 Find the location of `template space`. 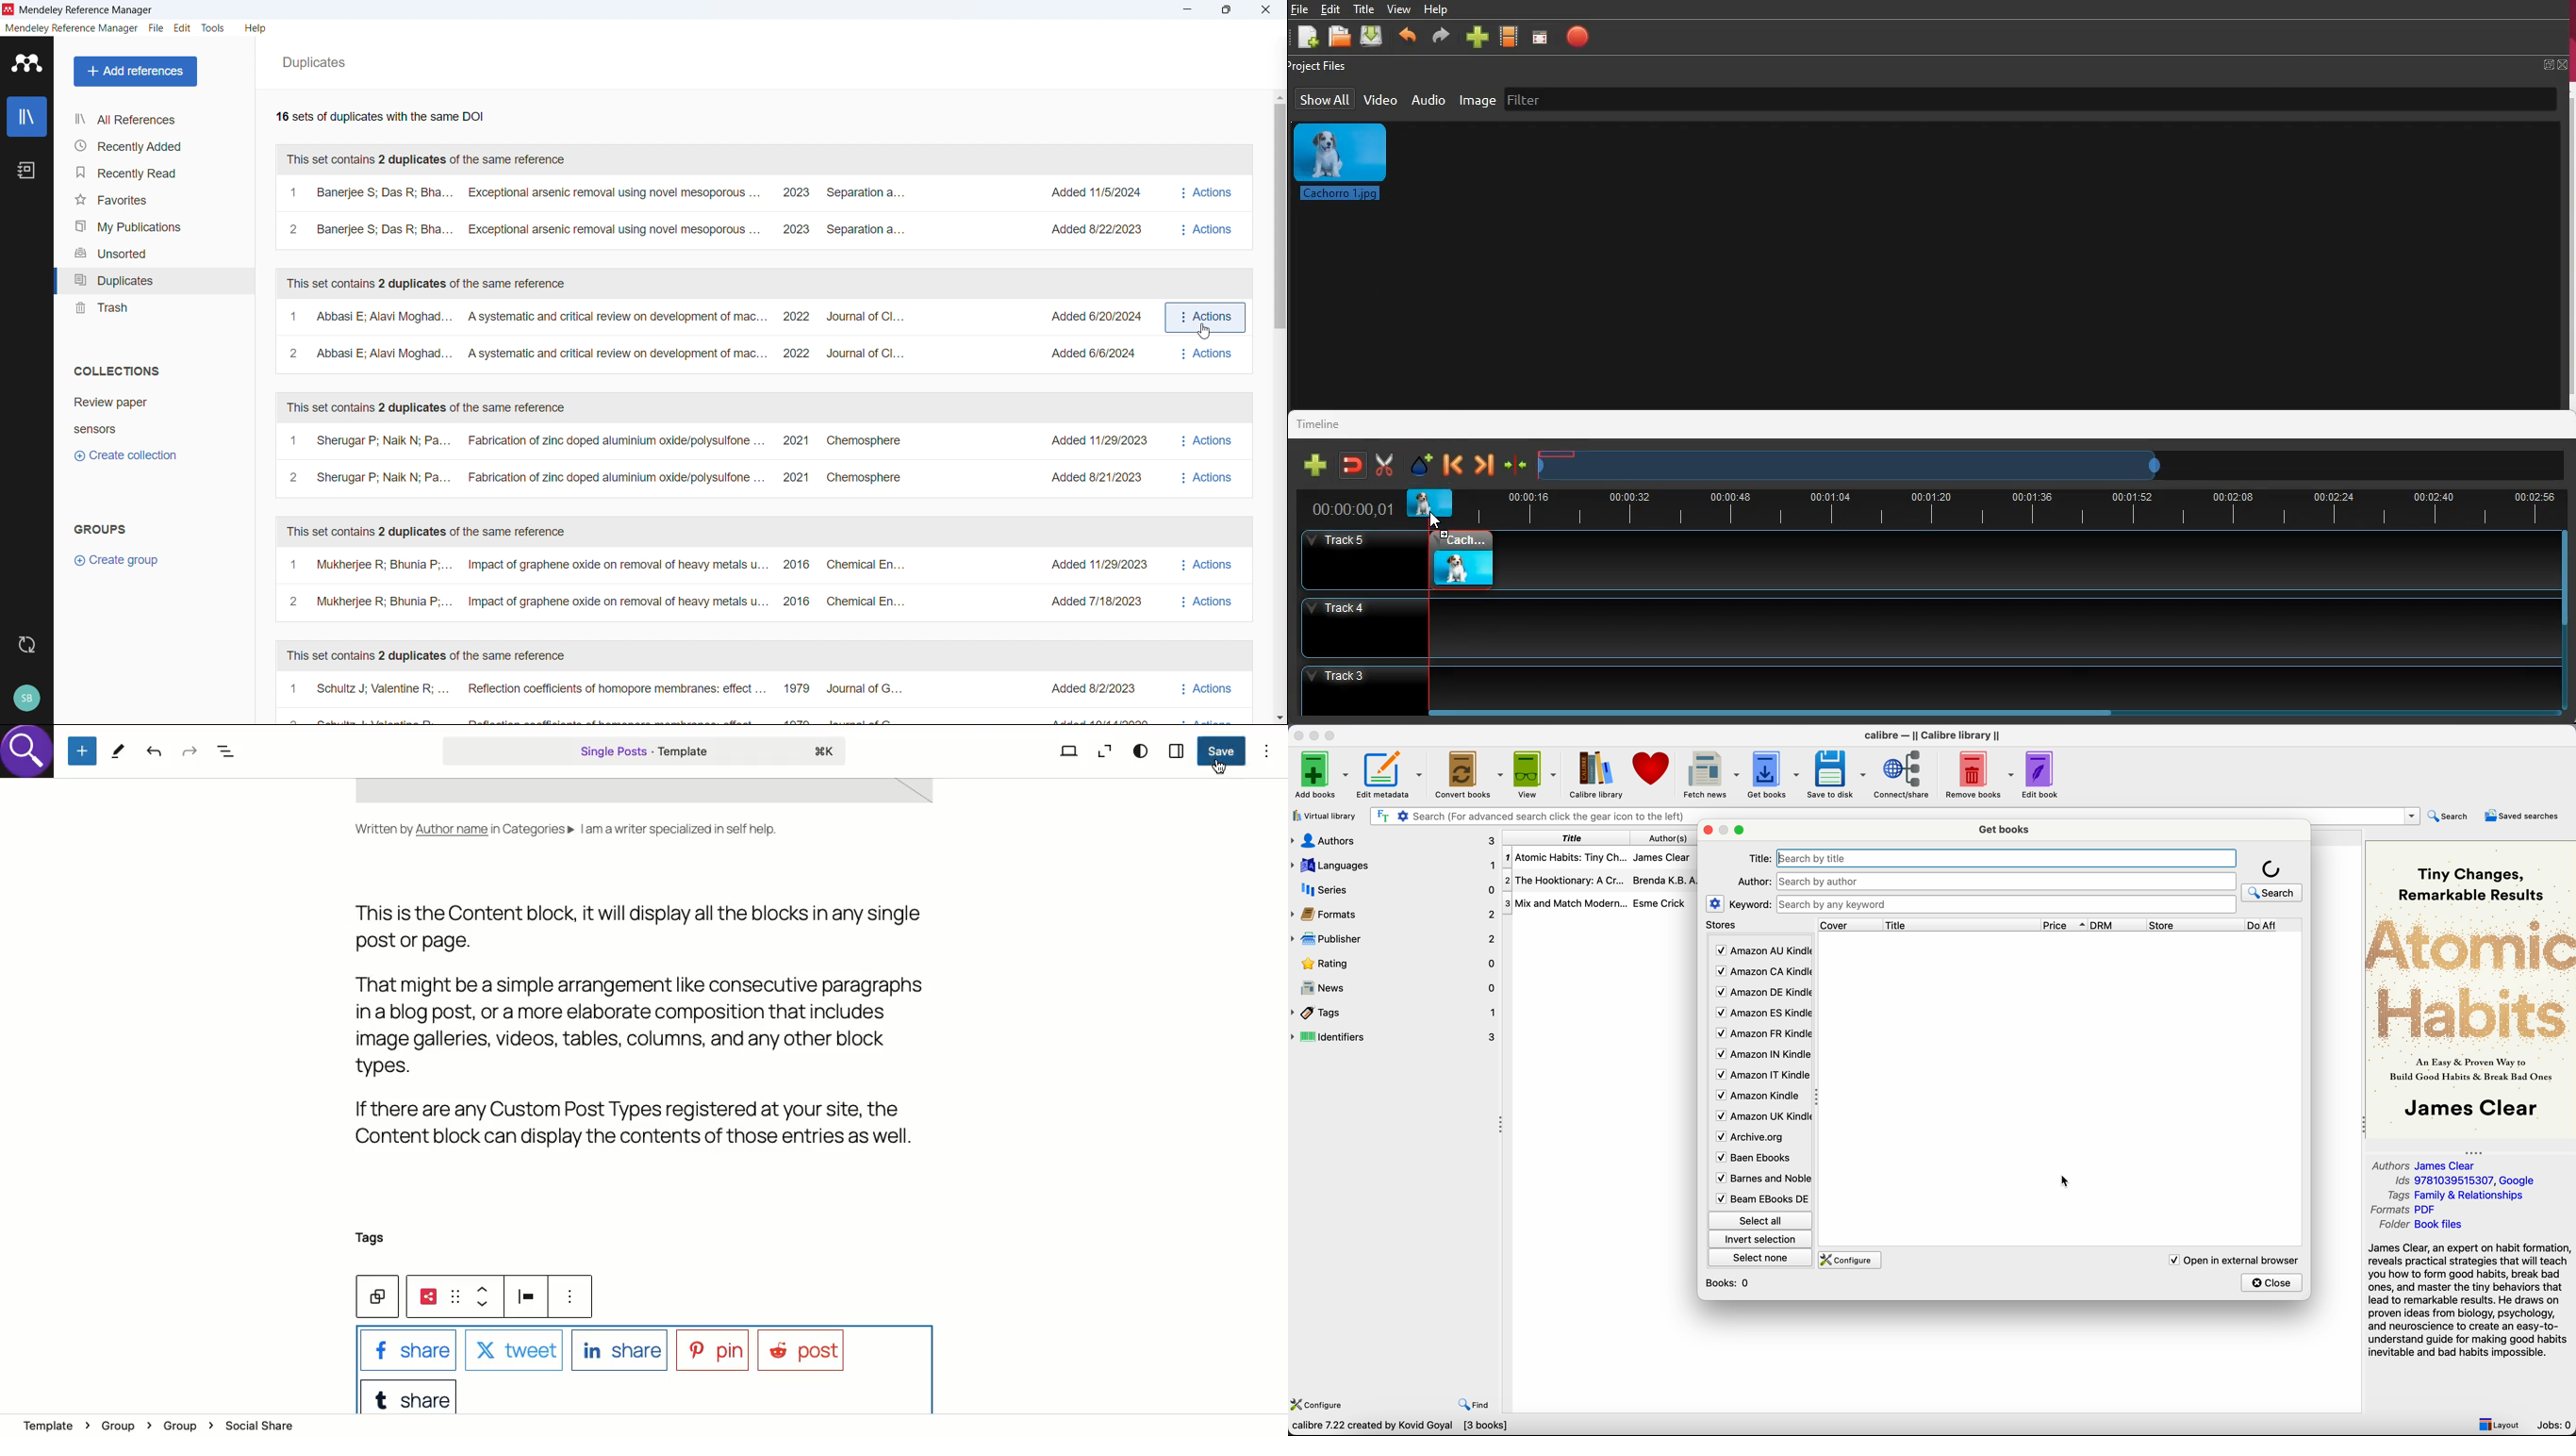

template space is located at coordinates (656, 797).